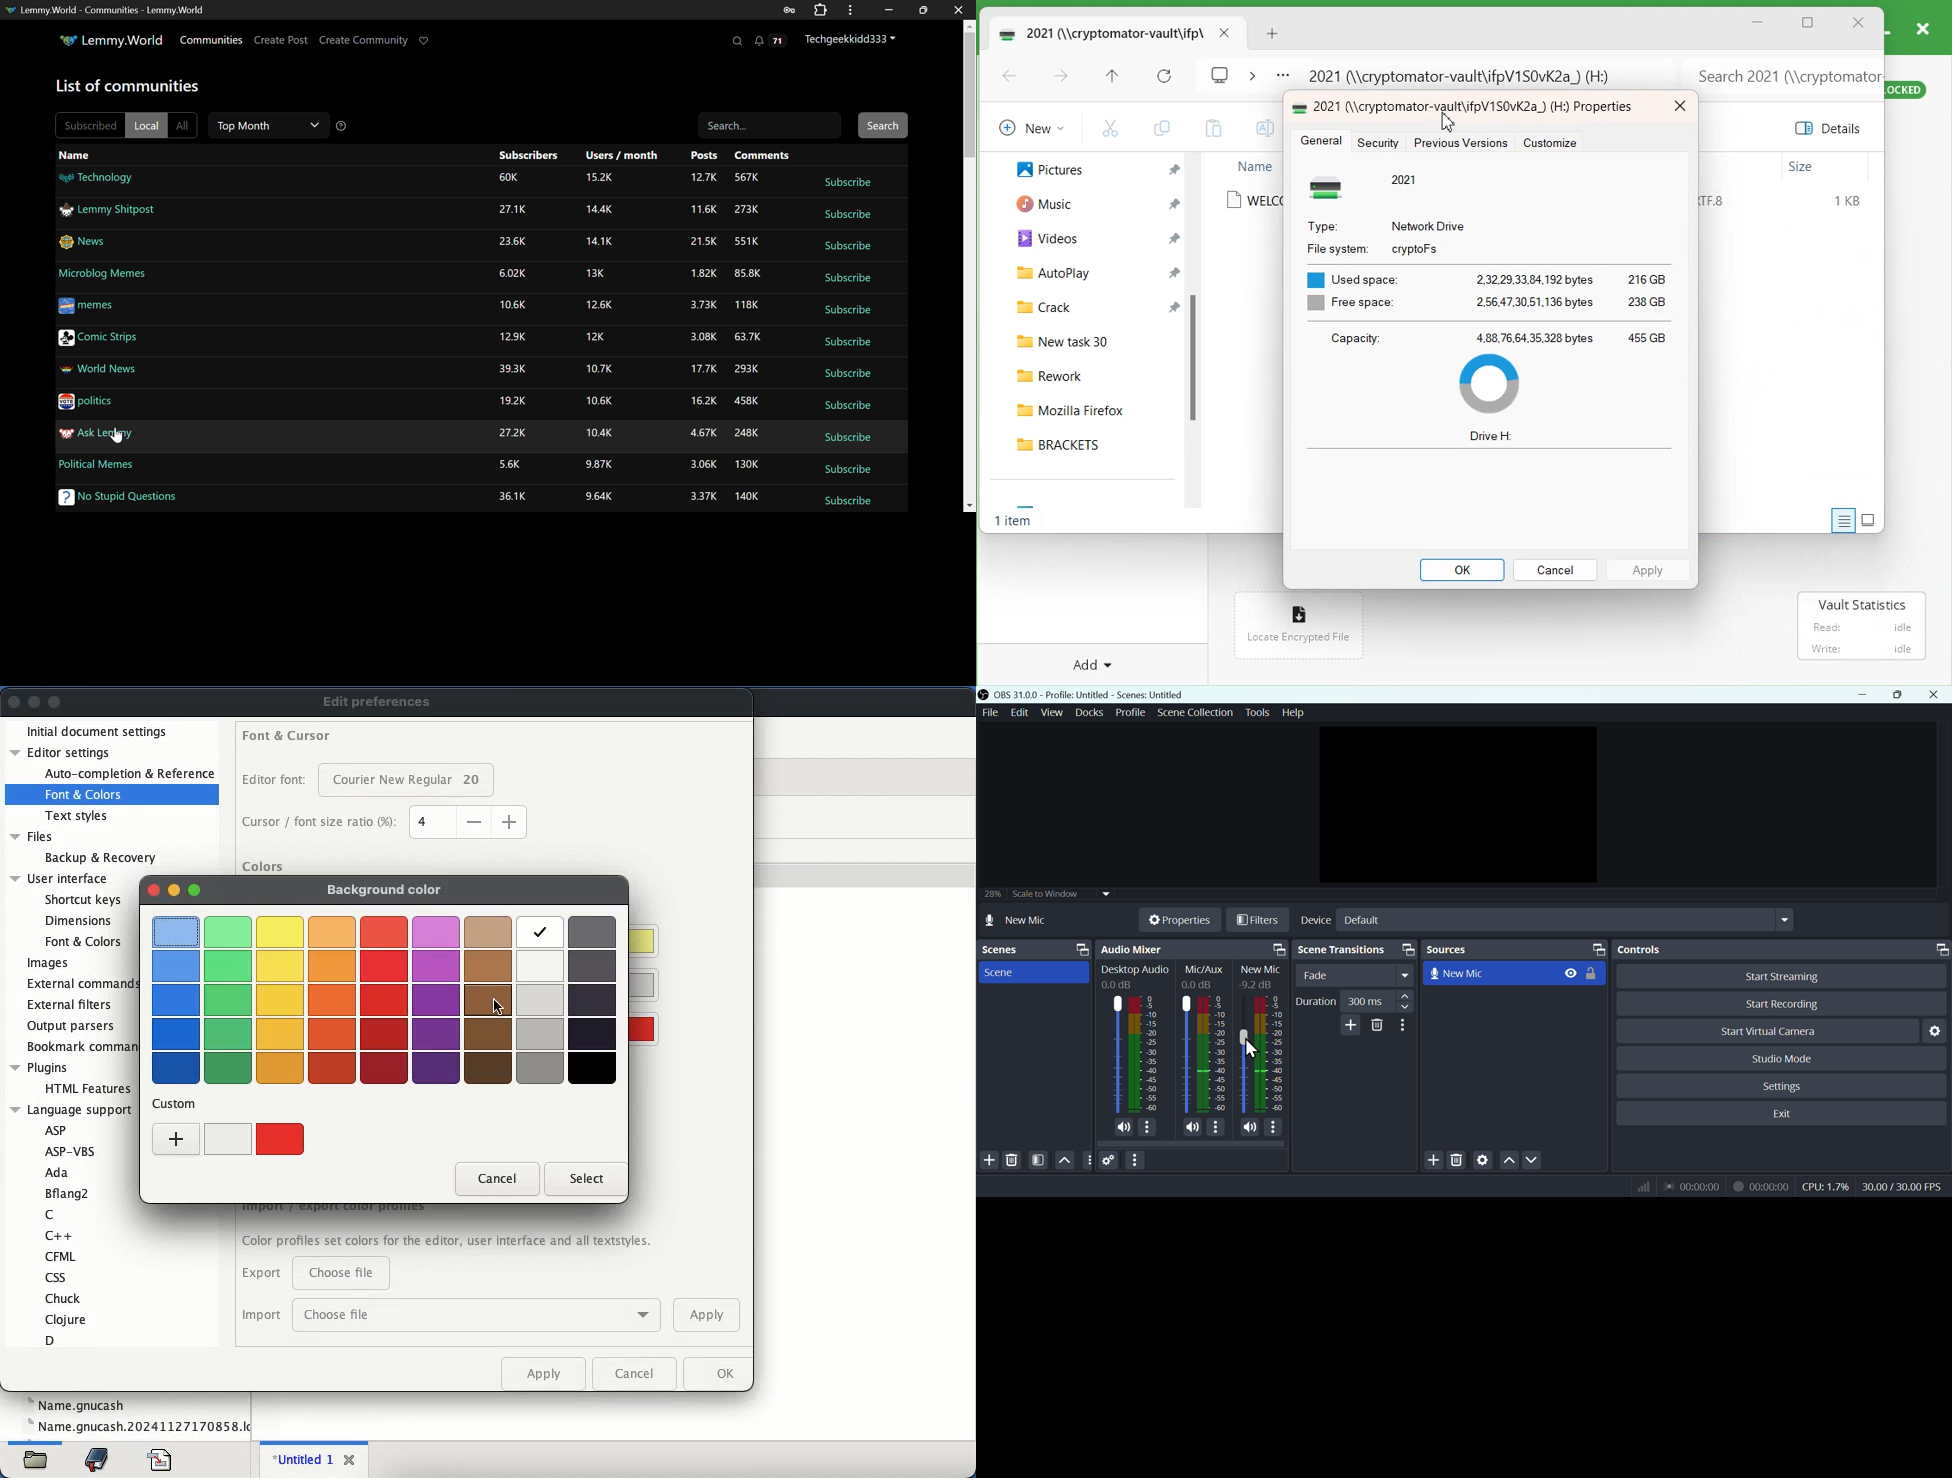  I want to click on help, so click(1293, 712).